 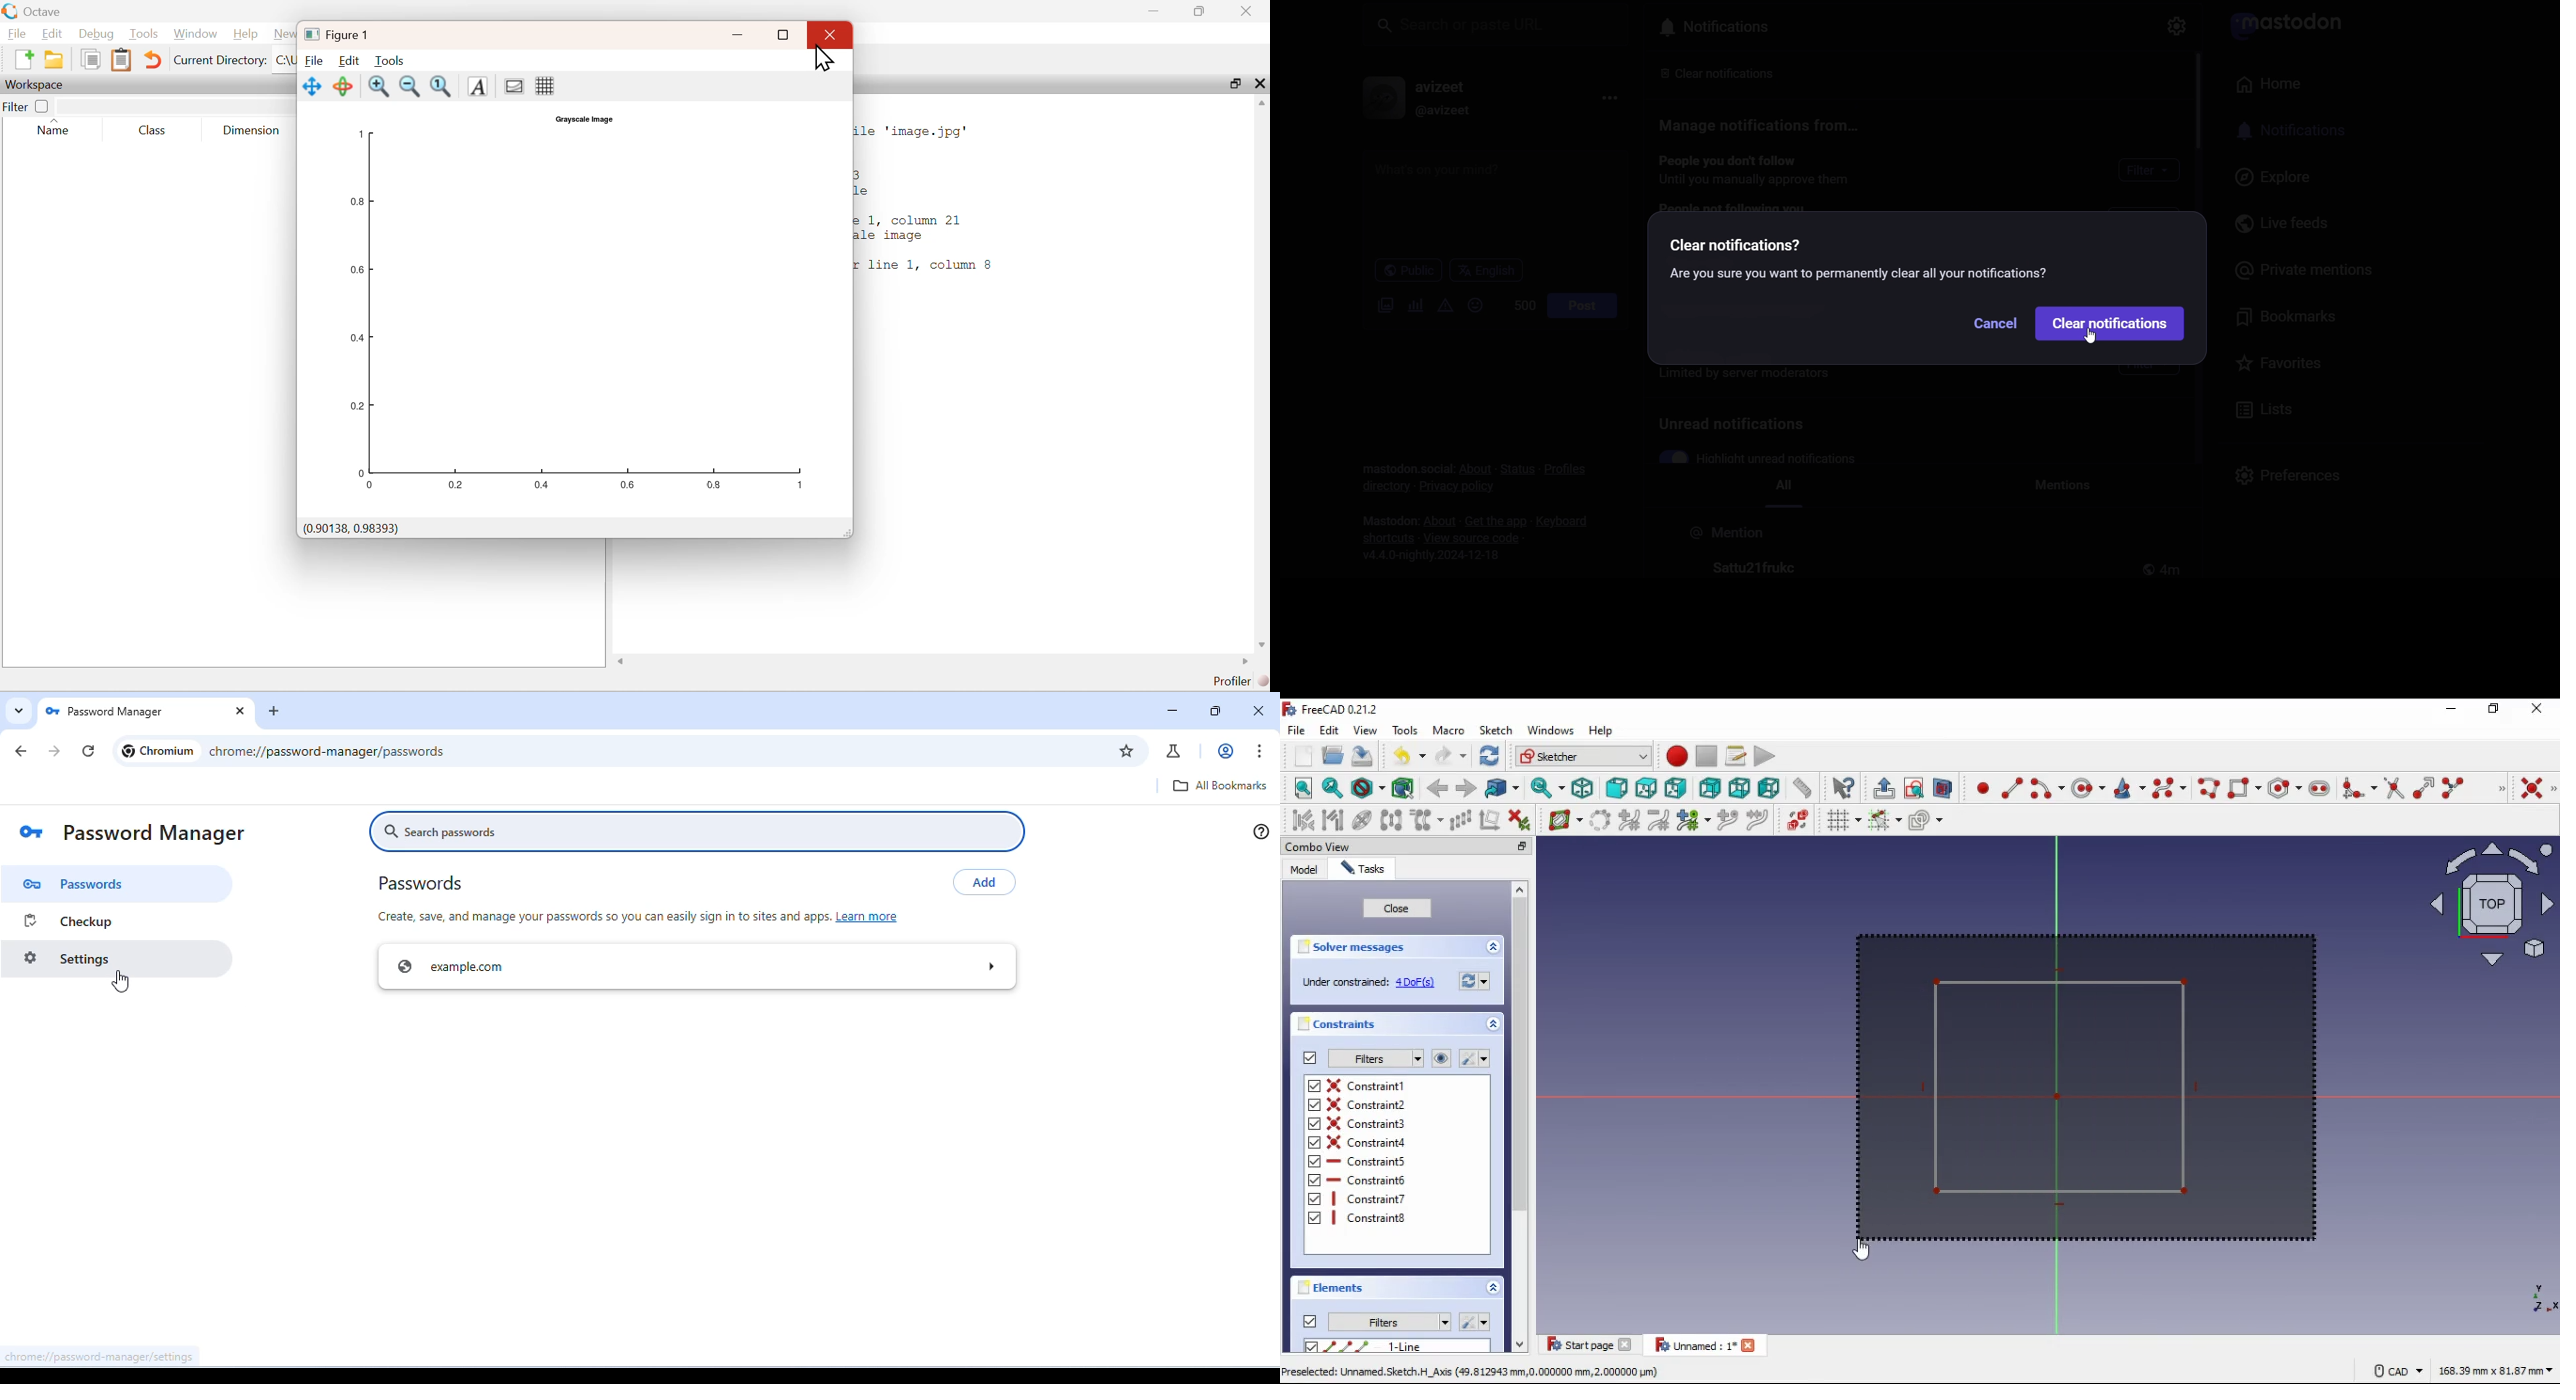 What do you see at coordinates (1522, 1118) in the screenshot?
I see `scroll bar` at bounding box center [1522, 1118].